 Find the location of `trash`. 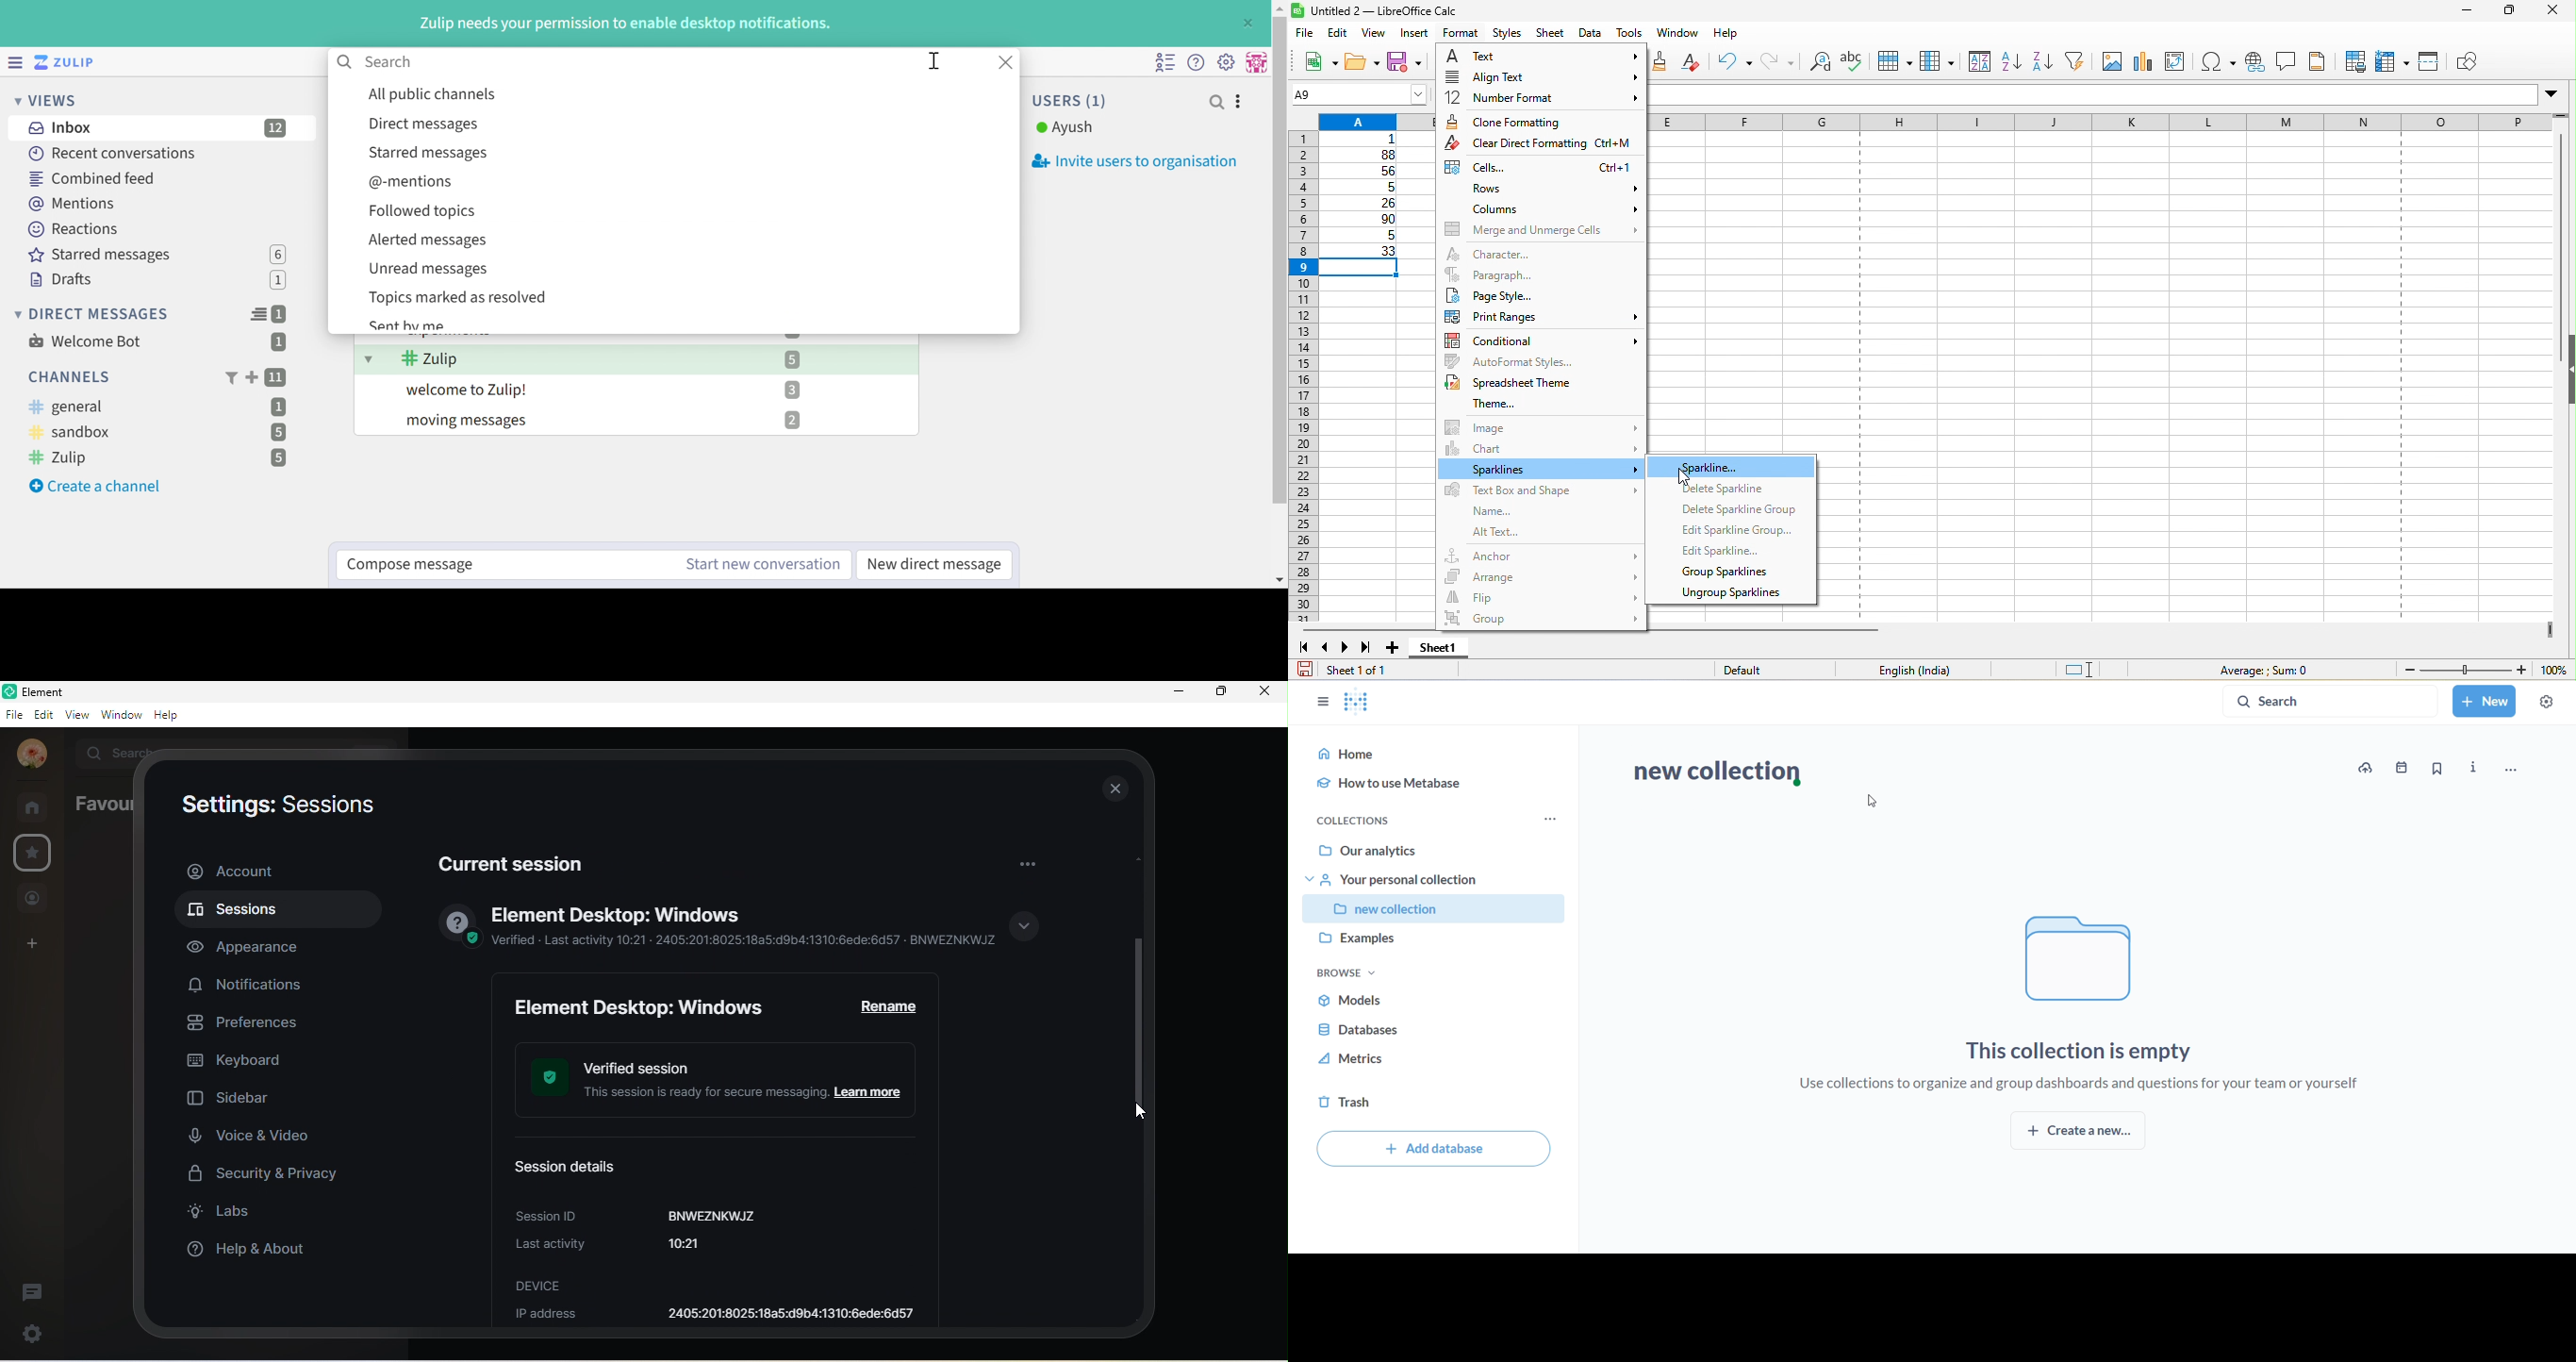

trash is located at coordinates (1436, 1106).